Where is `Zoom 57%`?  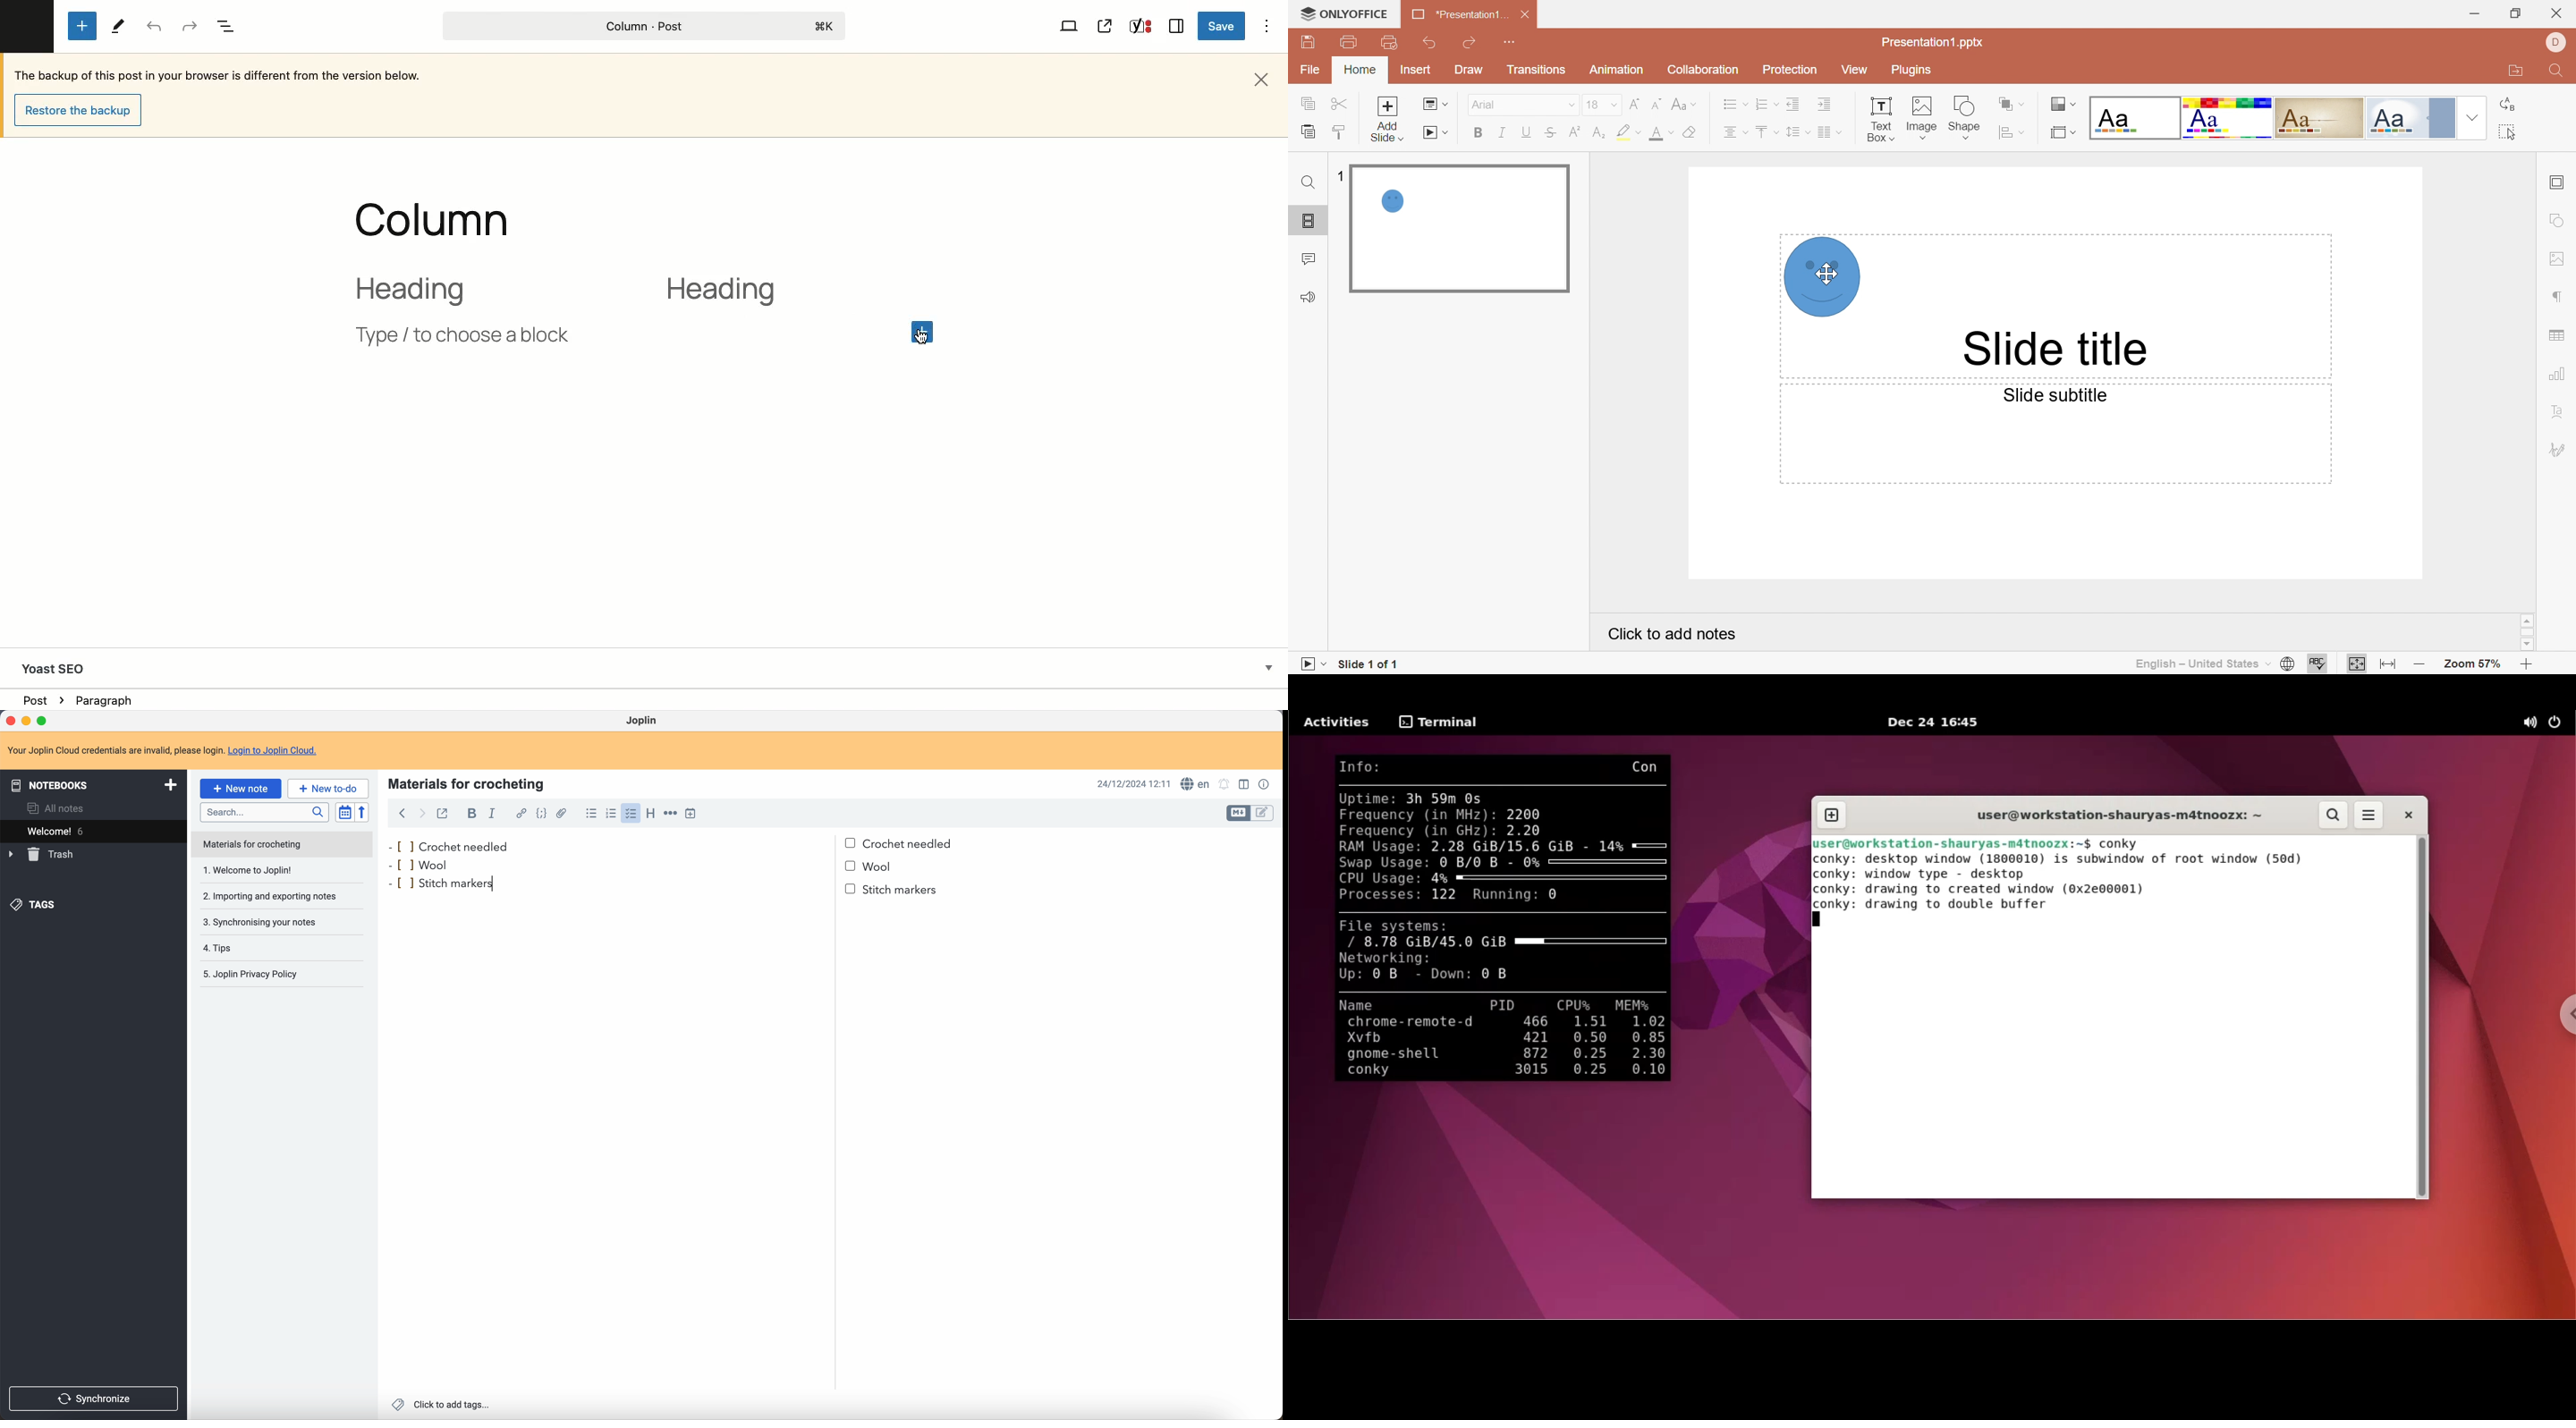
Zoom 57% is located at coordinates (2470, 664).